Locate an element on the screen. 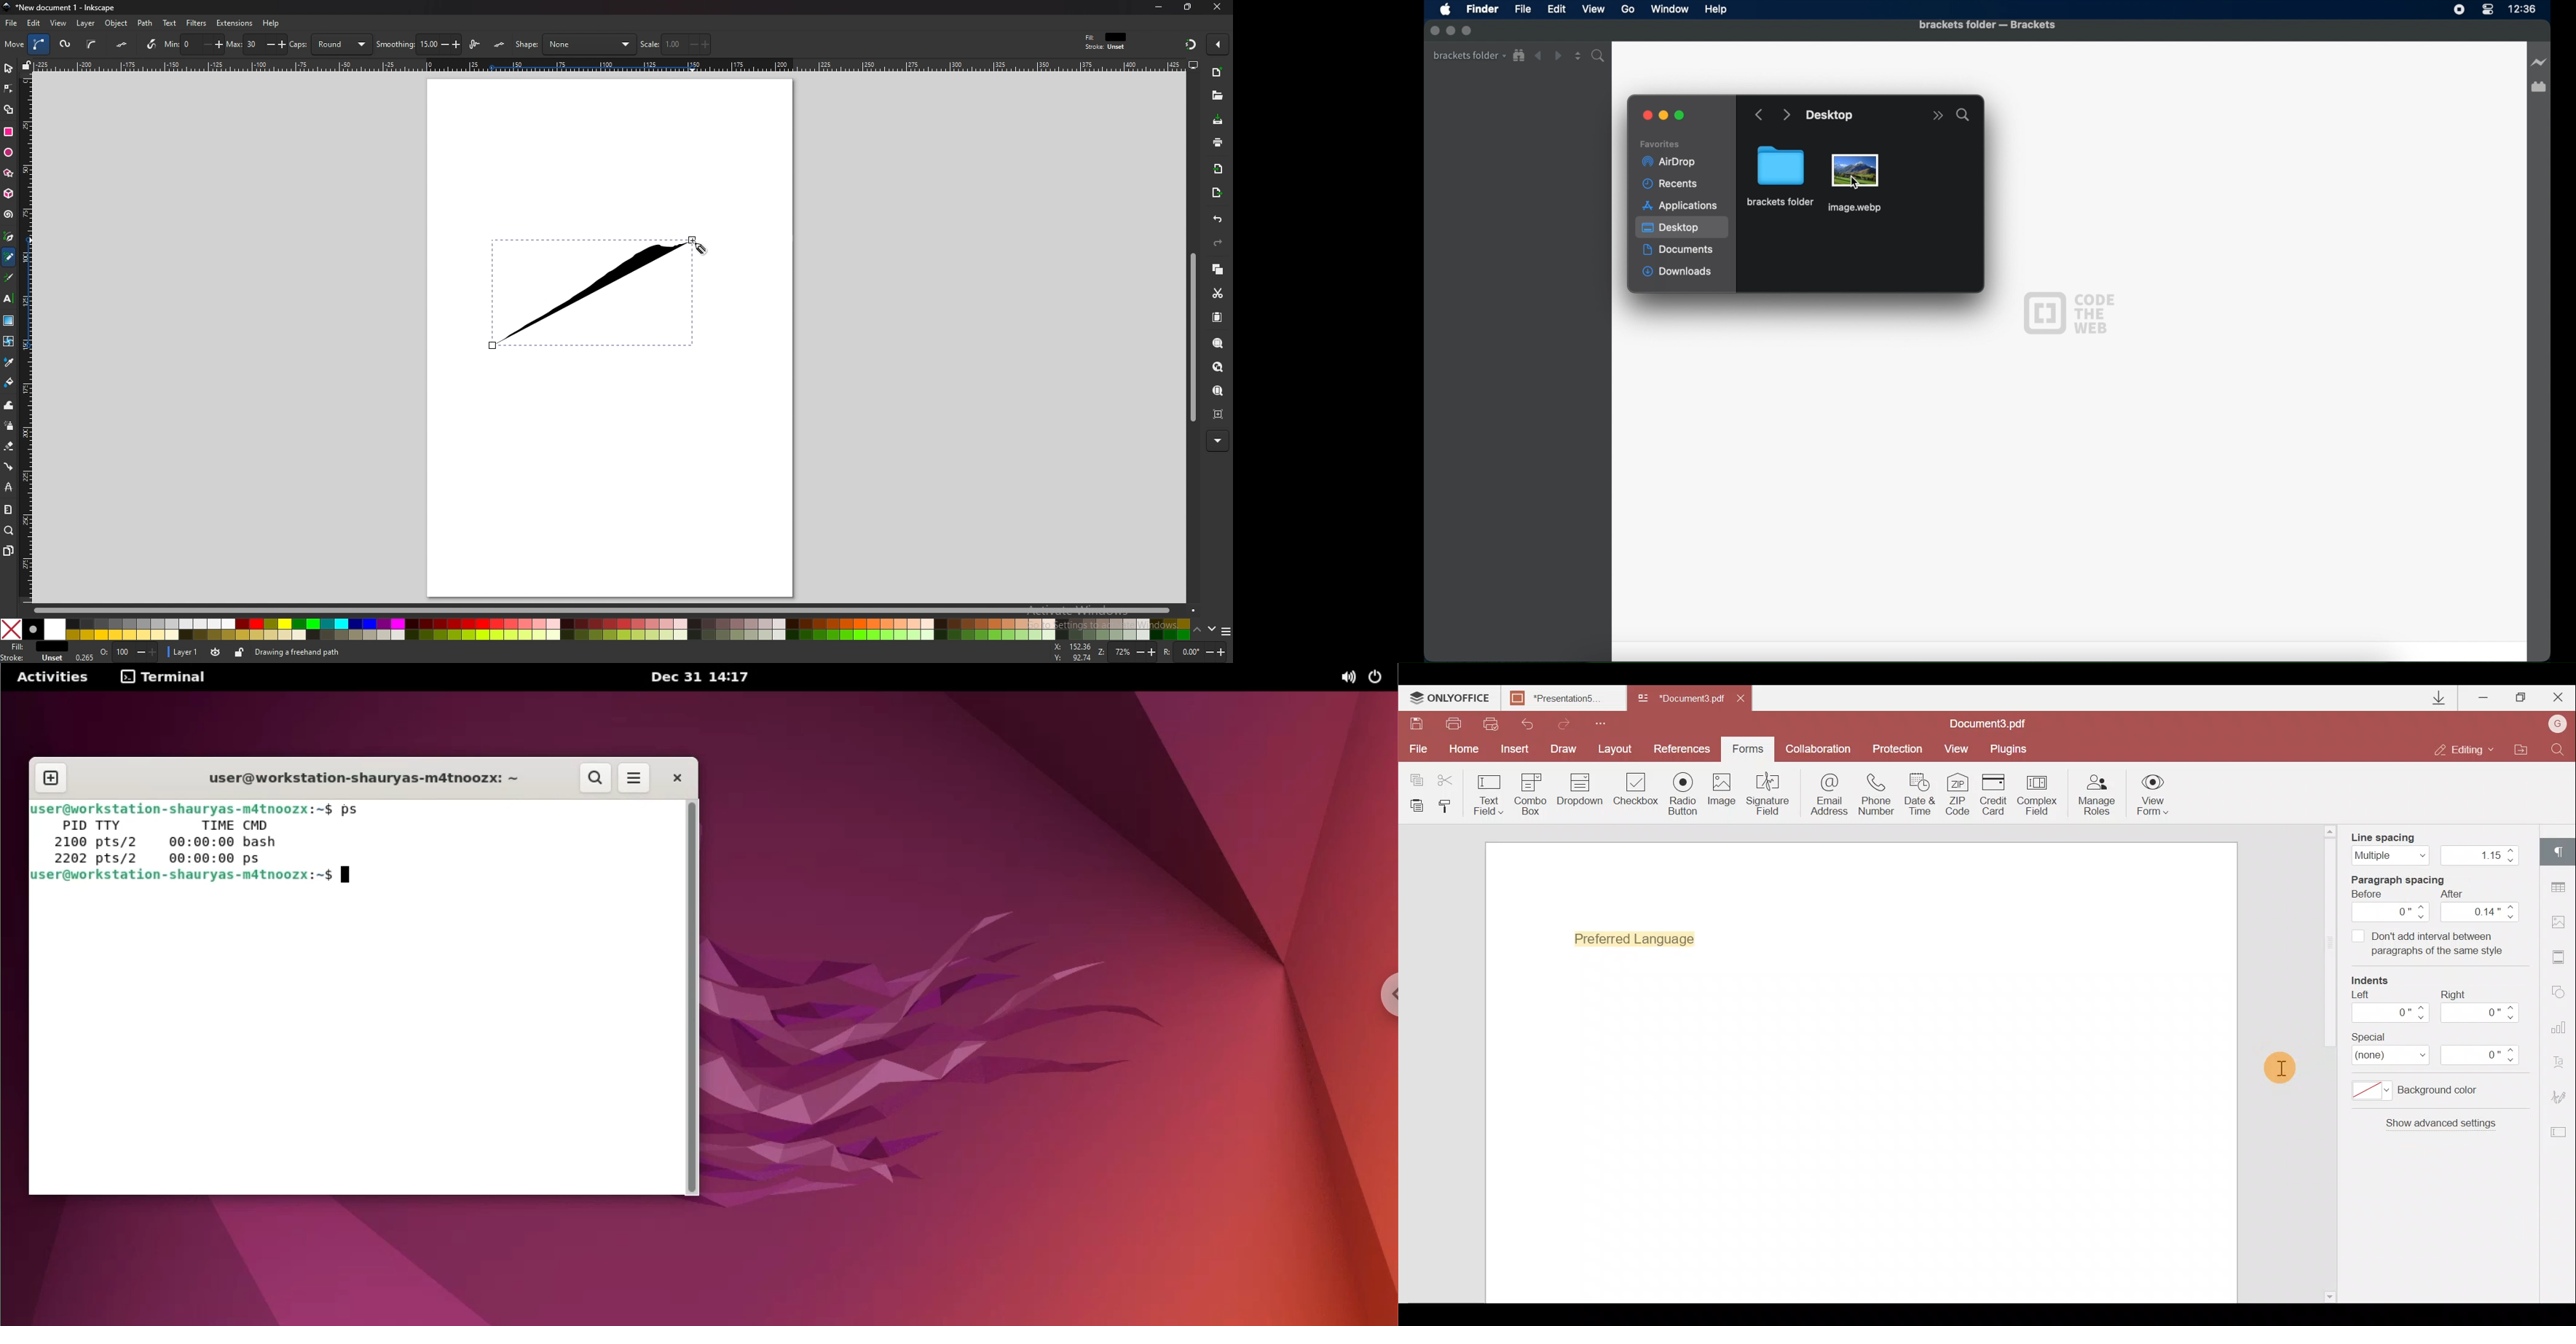  smoothing is located at coordinates (418, 43).